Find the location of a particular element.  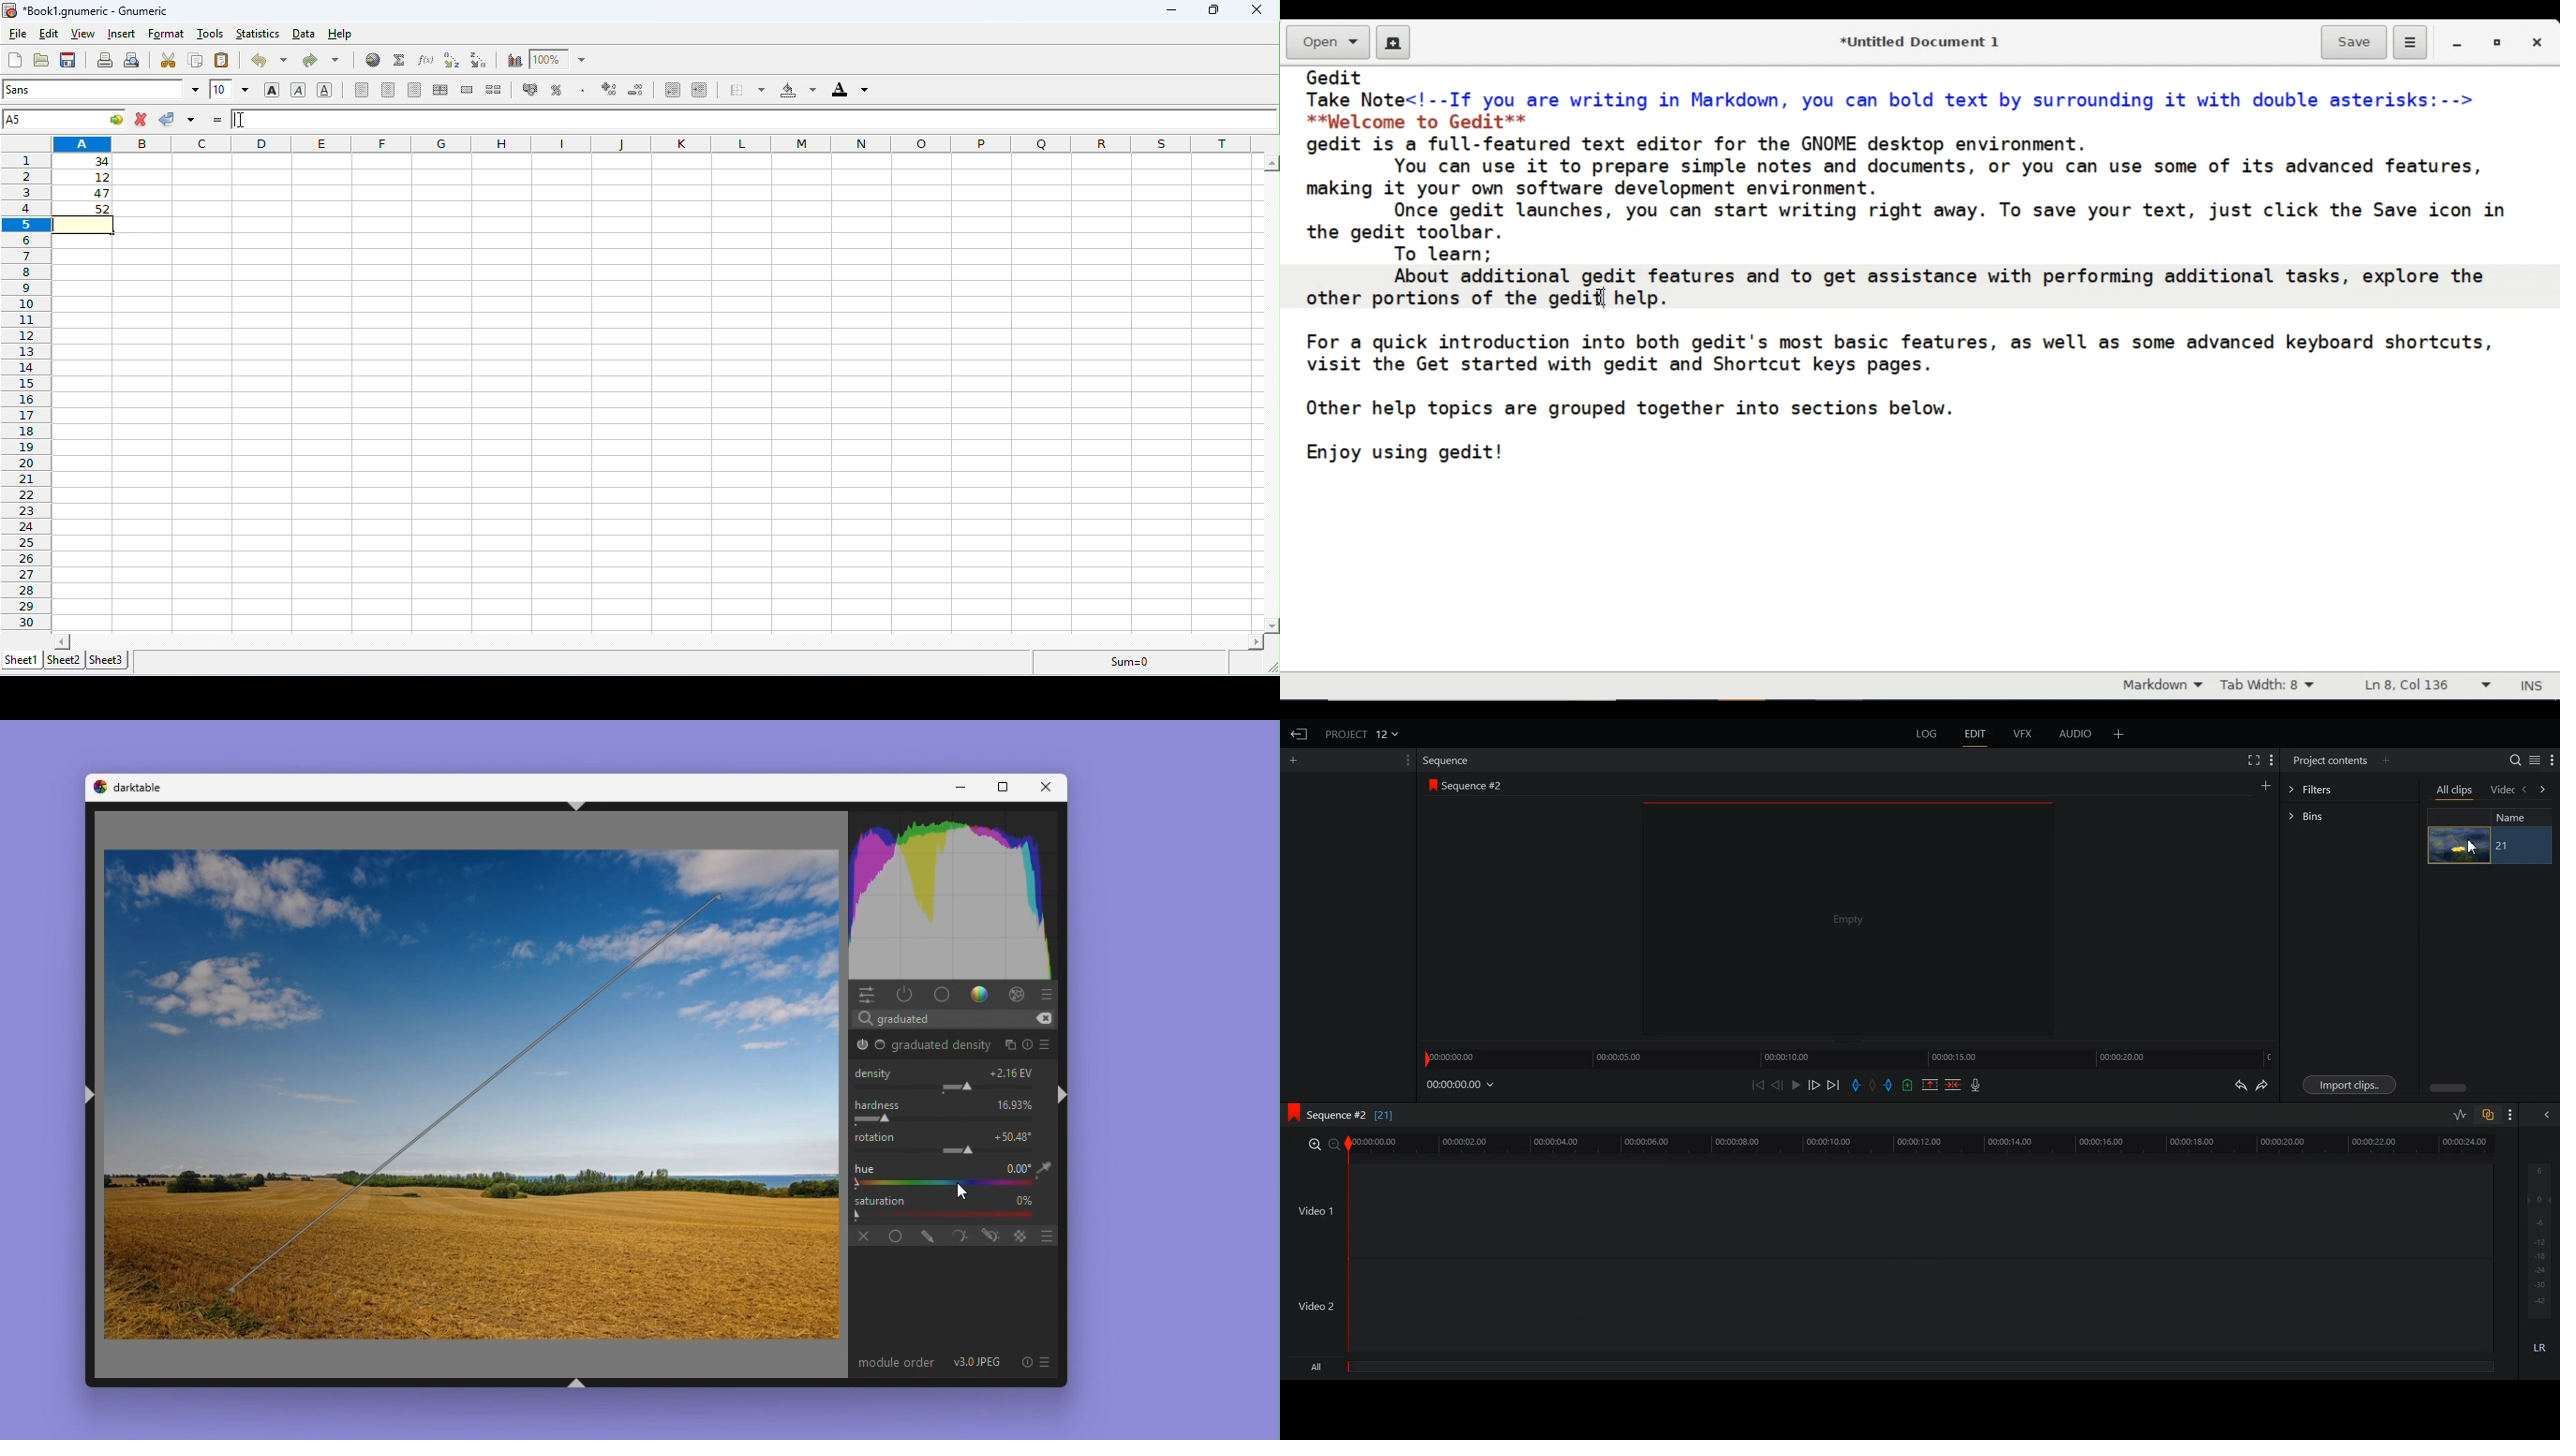

graduated density is located at coordinates (941, 1047).